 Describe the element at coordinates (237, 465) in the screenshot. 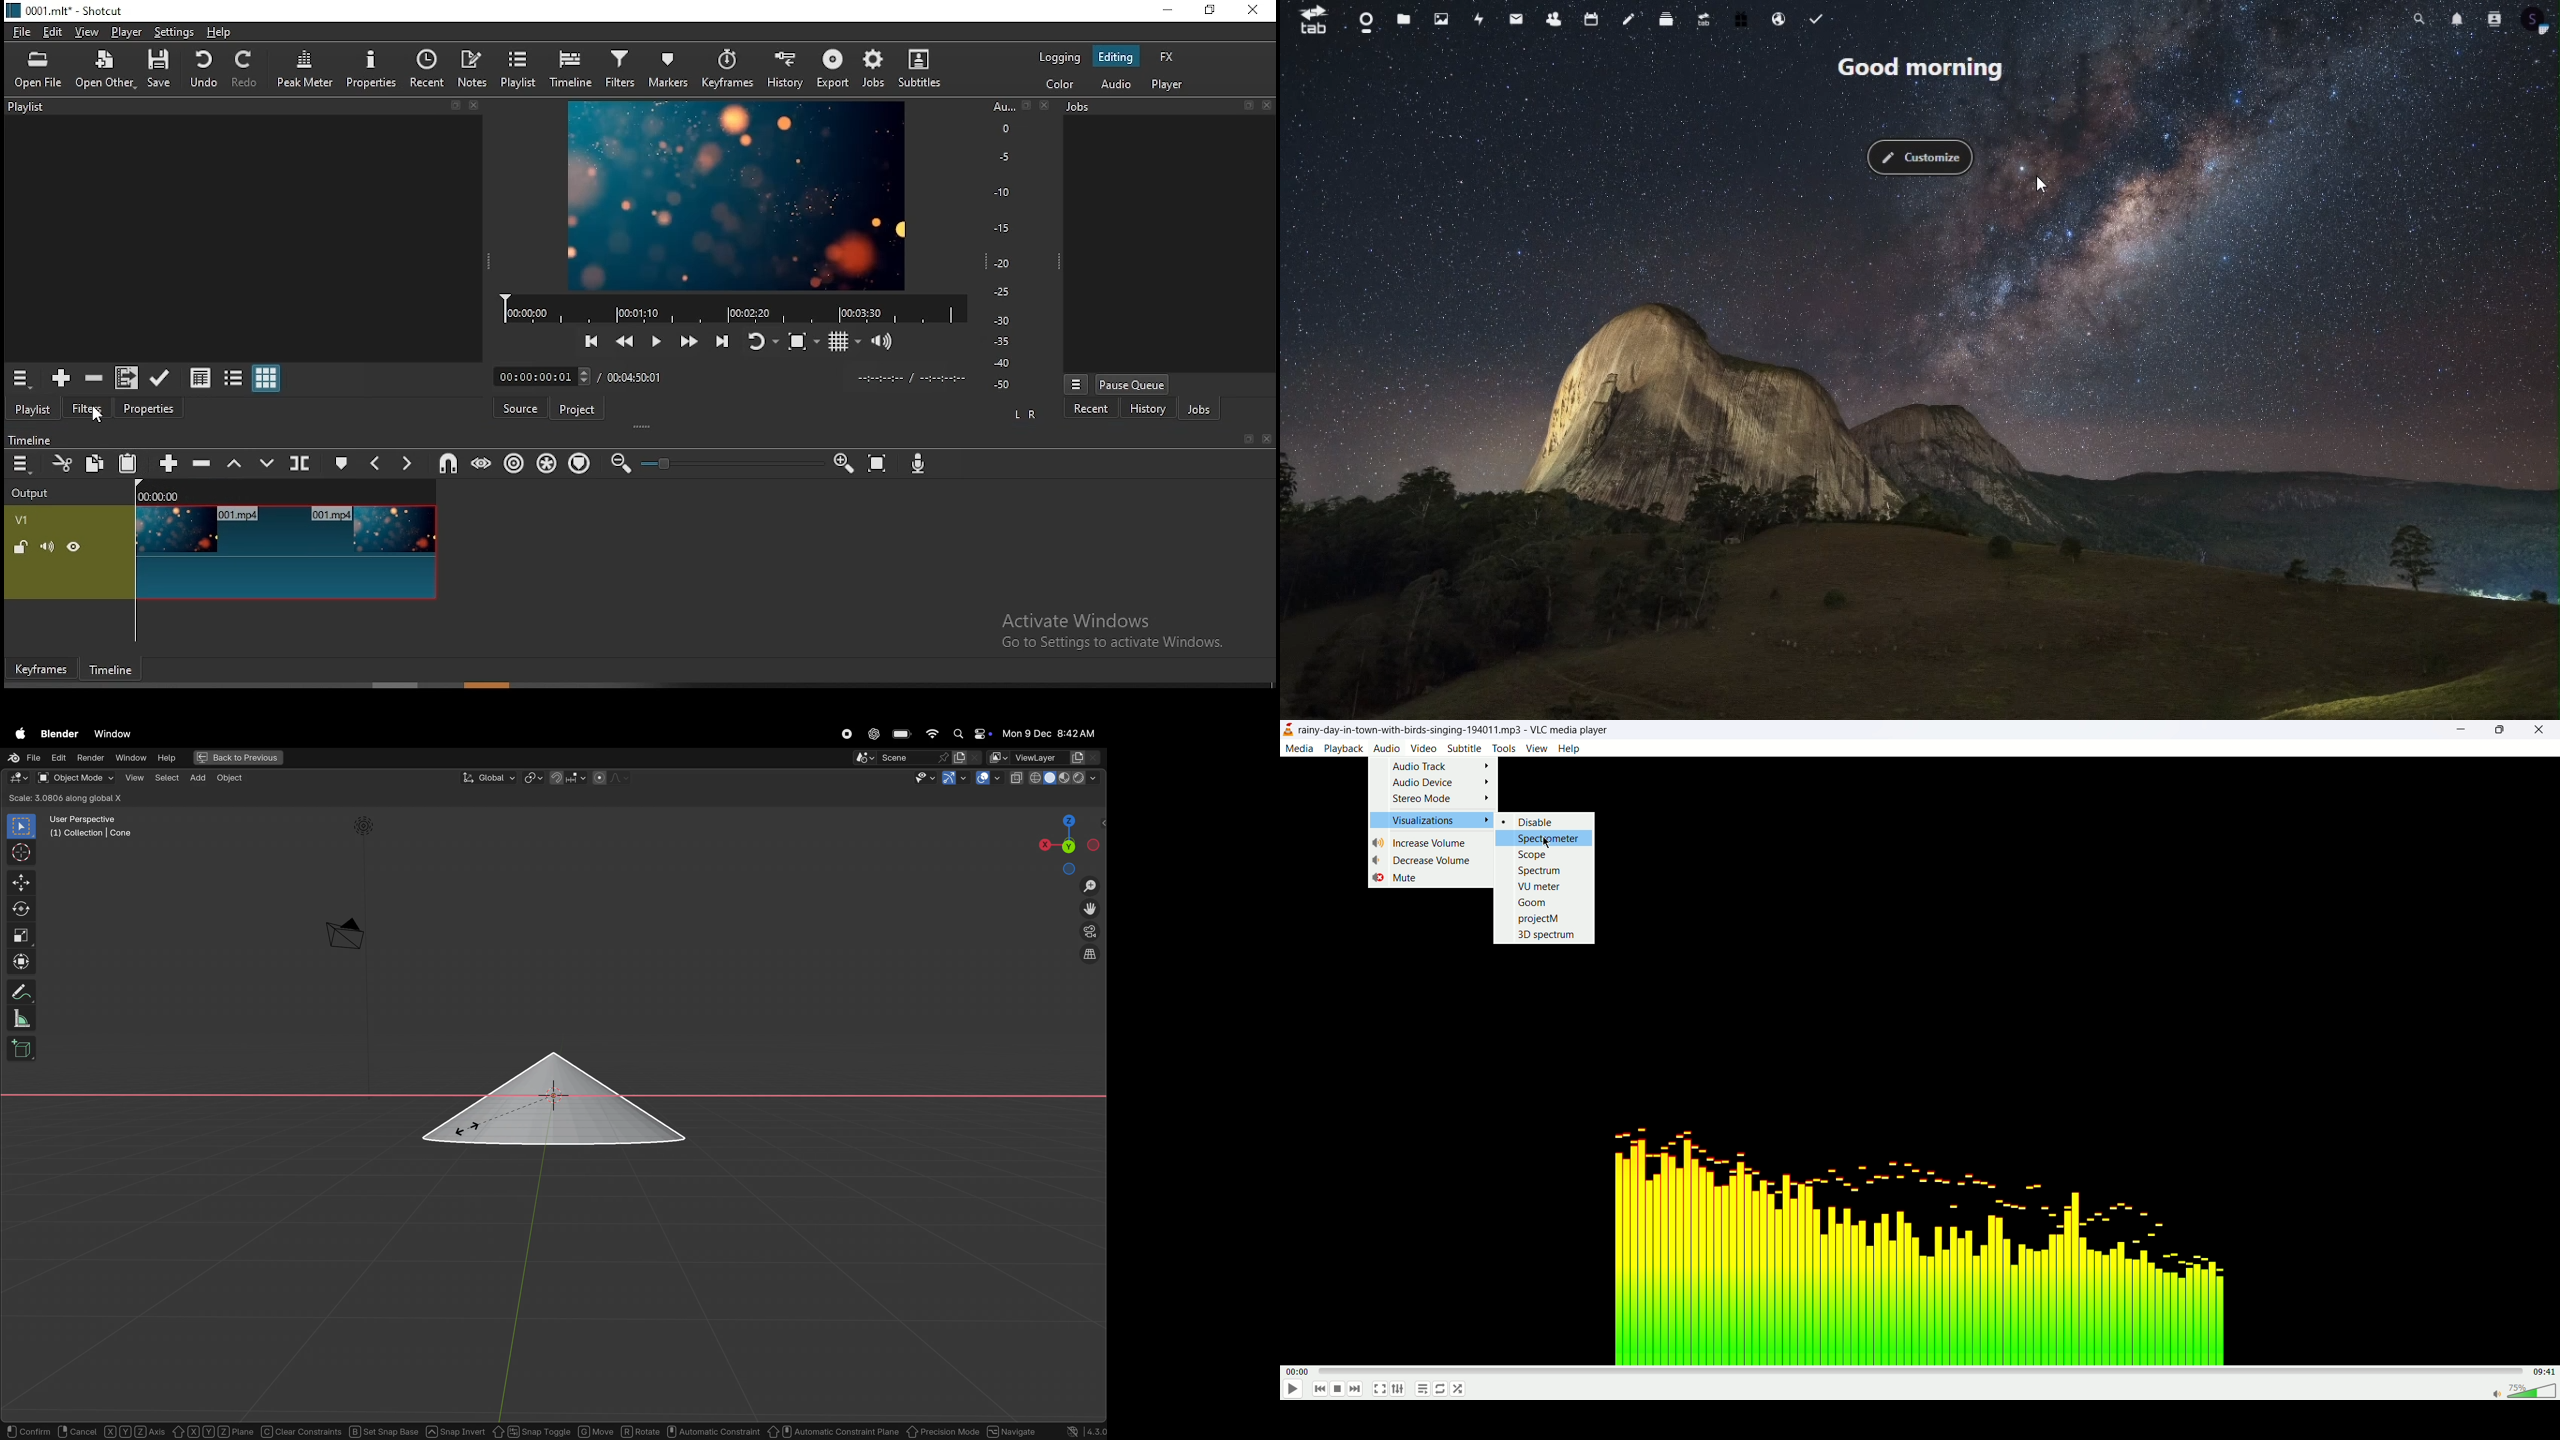

I see `lift` at that location.